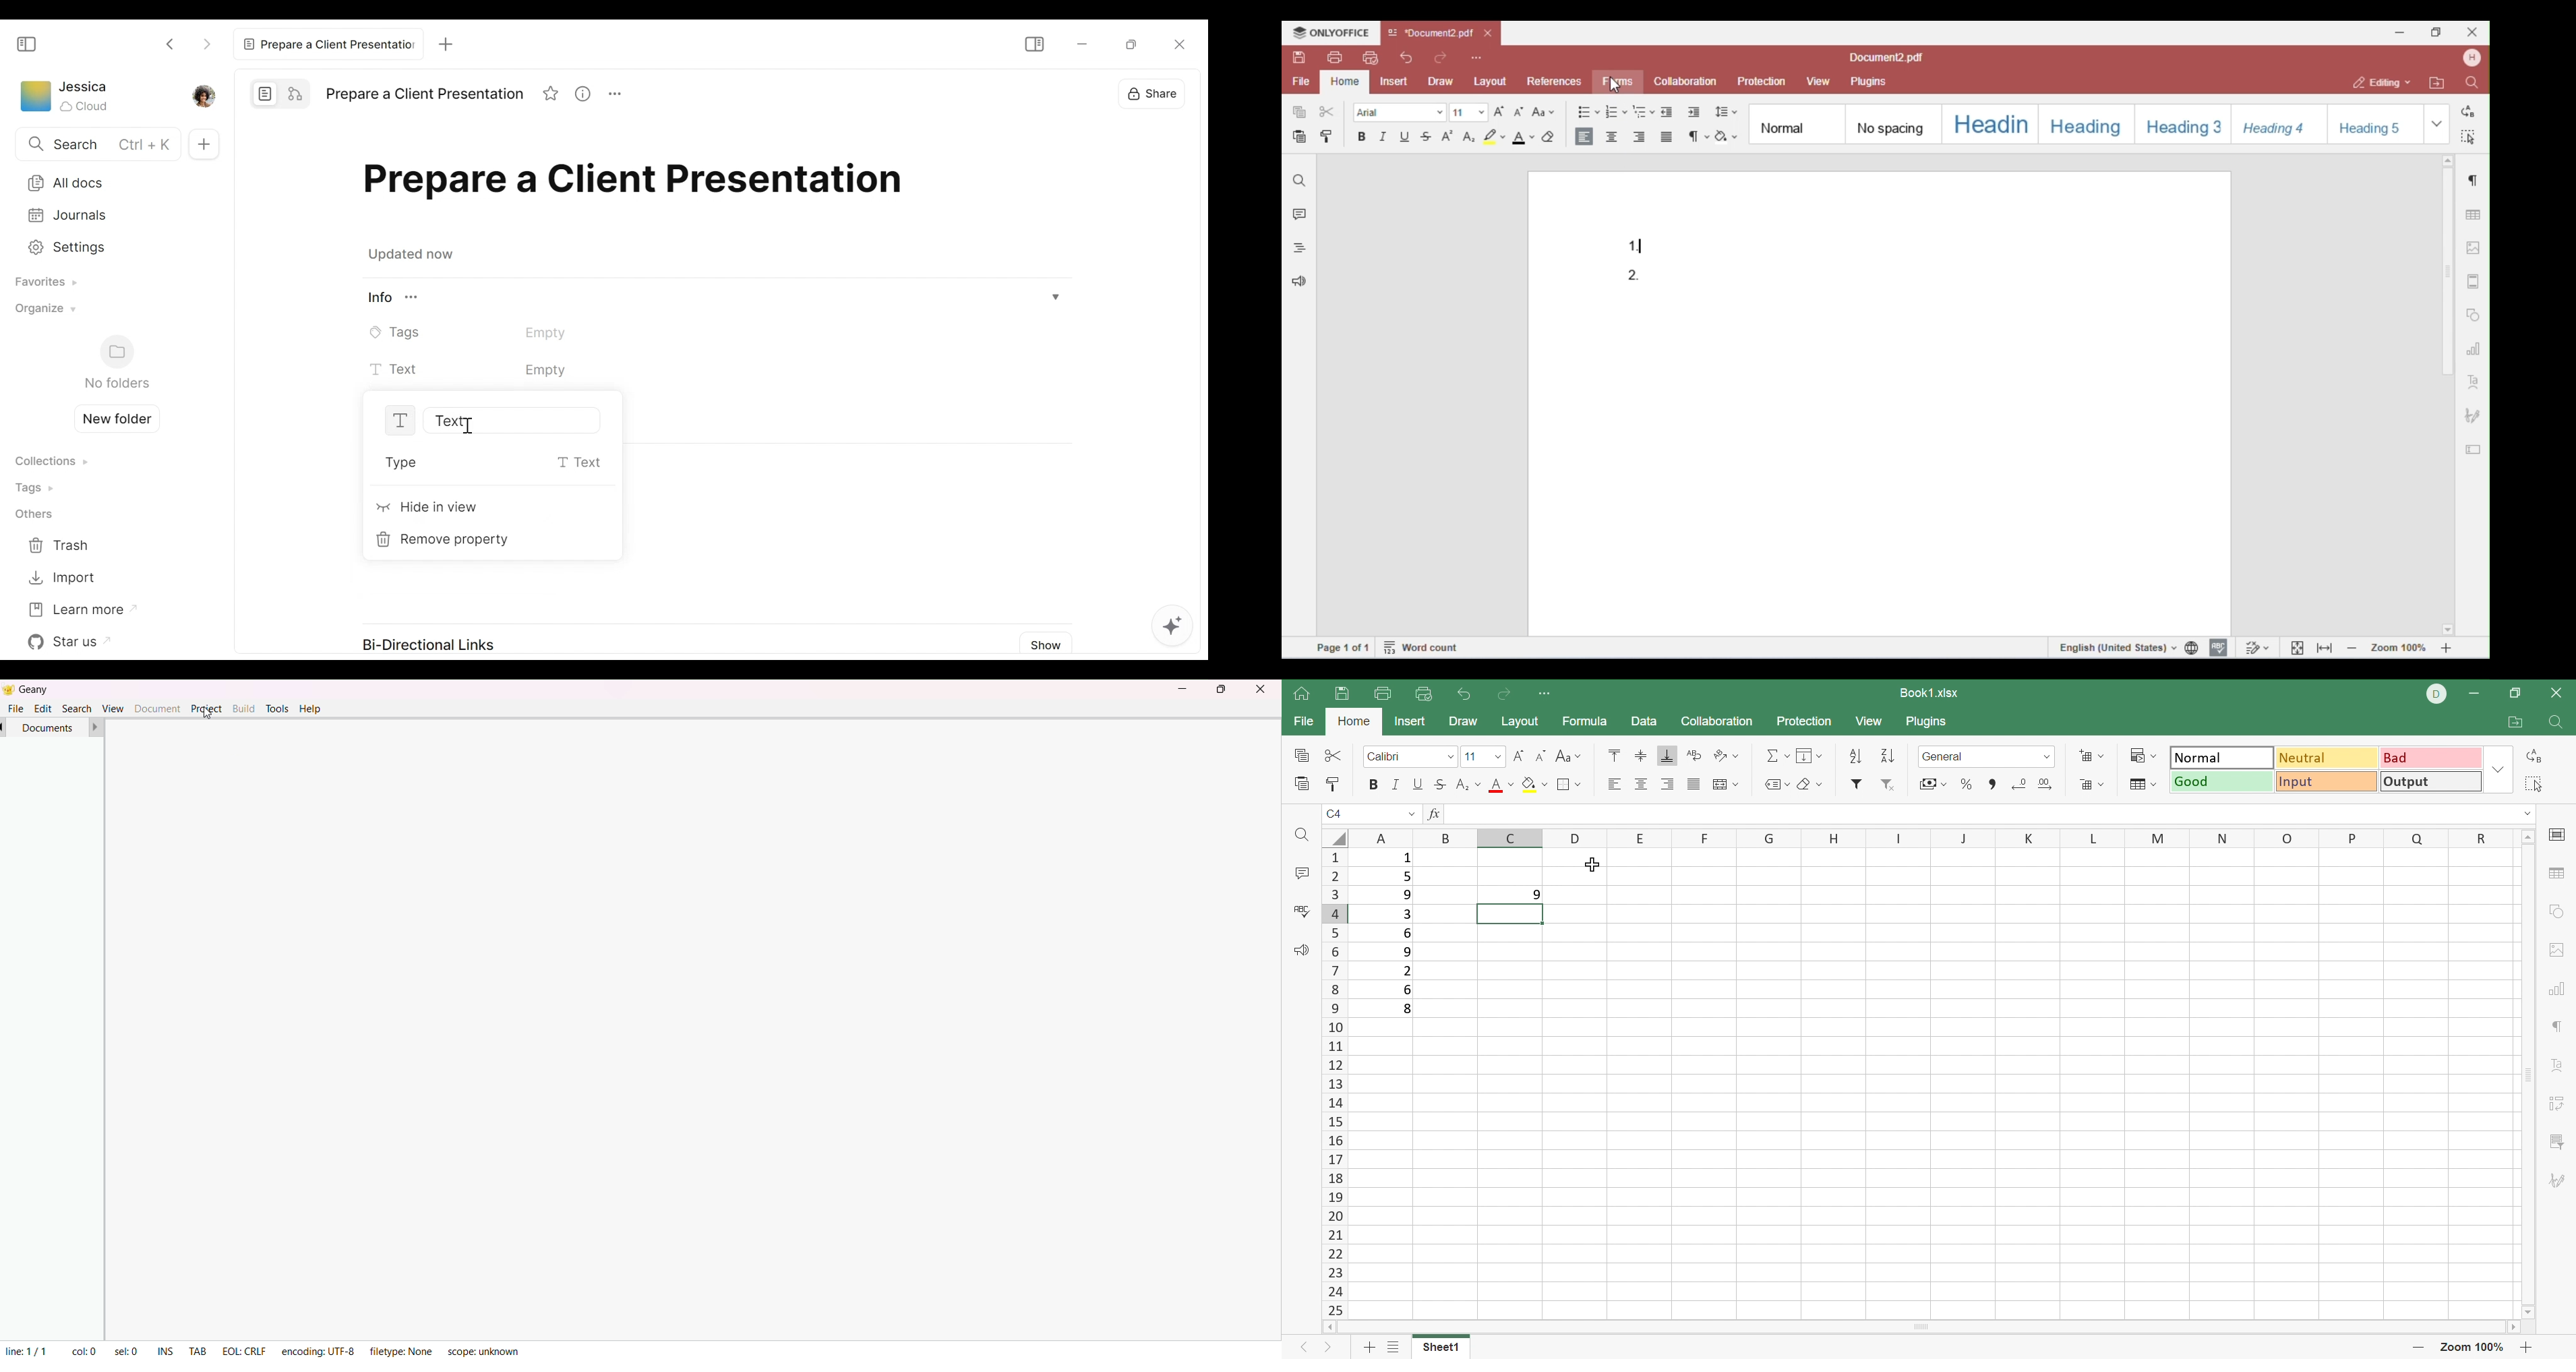  Describe the element at coordinates (1929, 691) in the screenshot. I see `Book1.xlsx` at that location.